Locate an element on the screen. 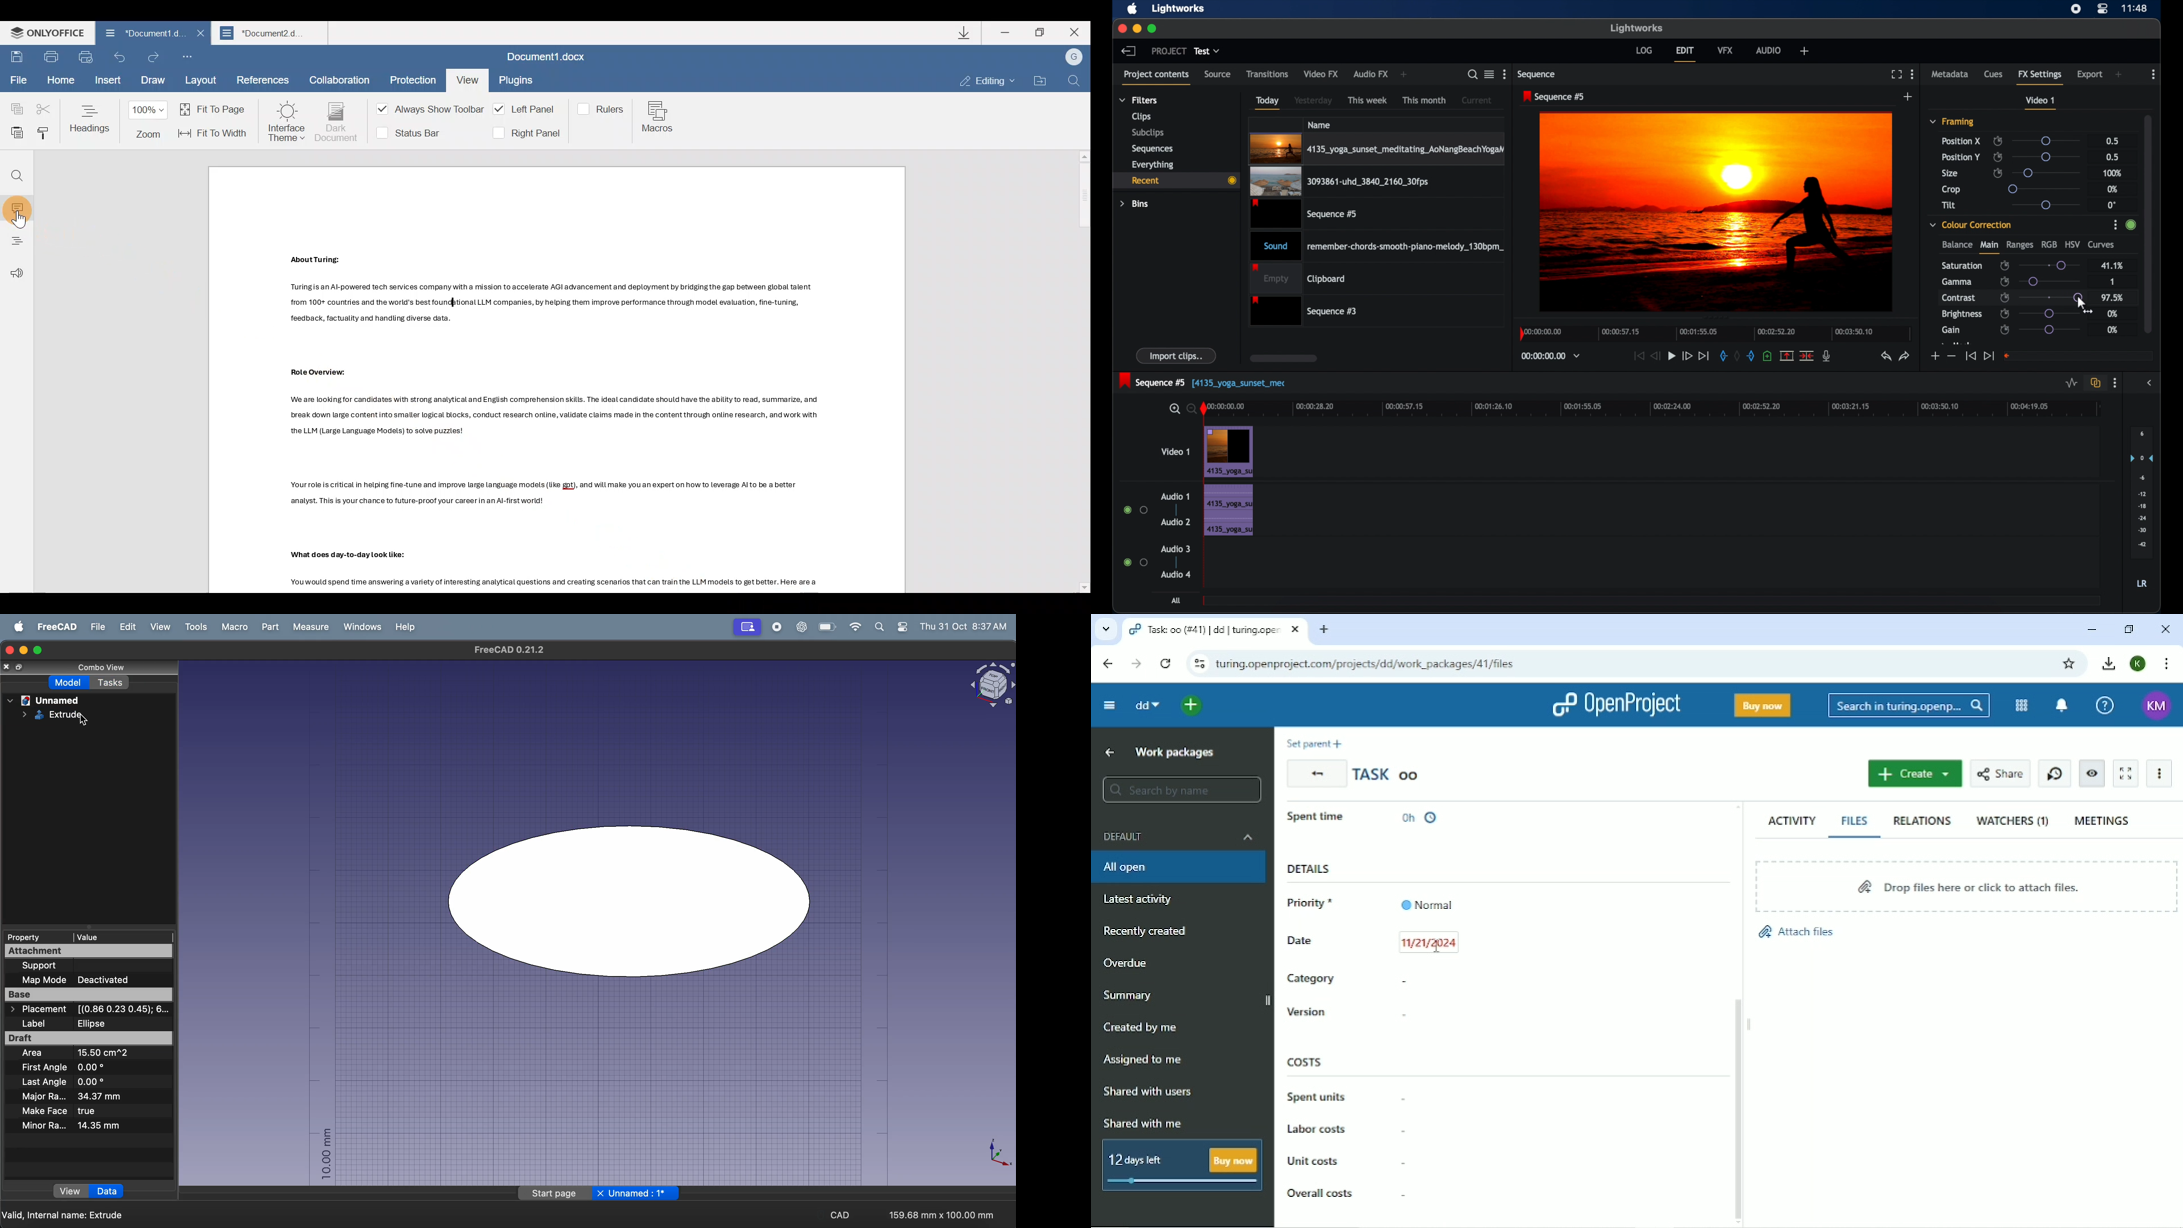 This screenshot has width=2184, height=1232. OpenProject is located at coordinates (1615, 703).